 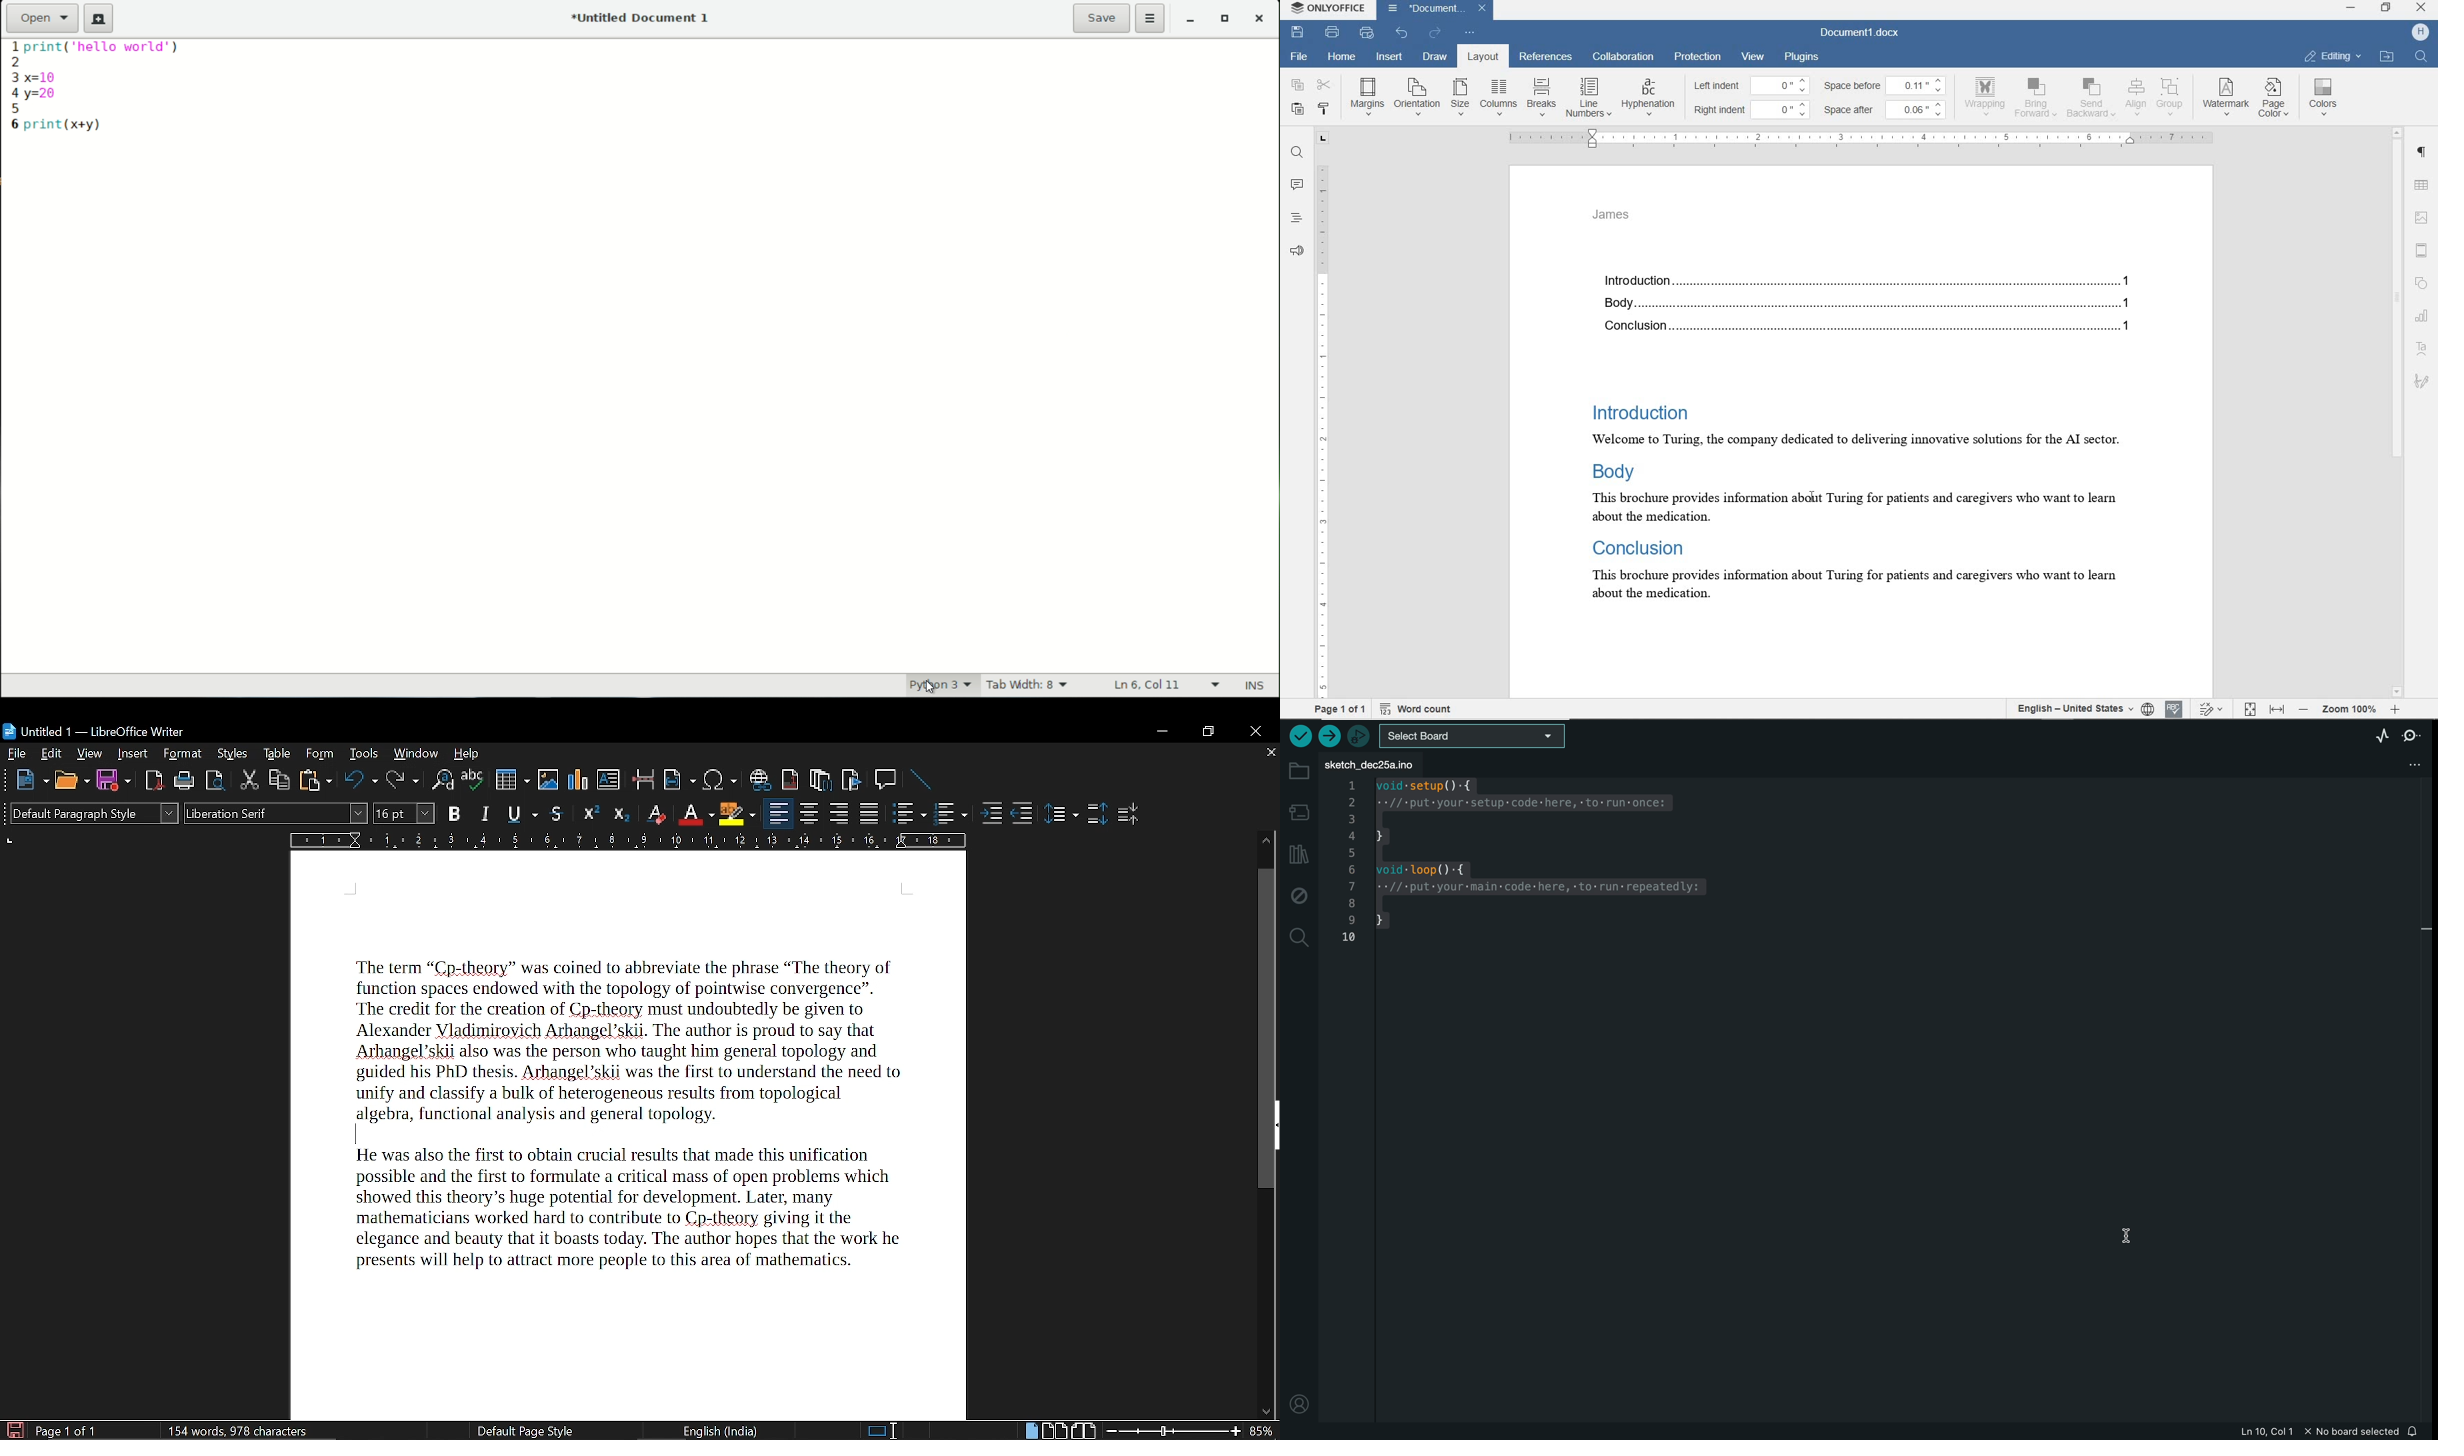 What do you see at coordinates (245, 1429) in the screenshot?
I see `words and character count: 154 words, 978 characters` at bounding box center [245, 1429].